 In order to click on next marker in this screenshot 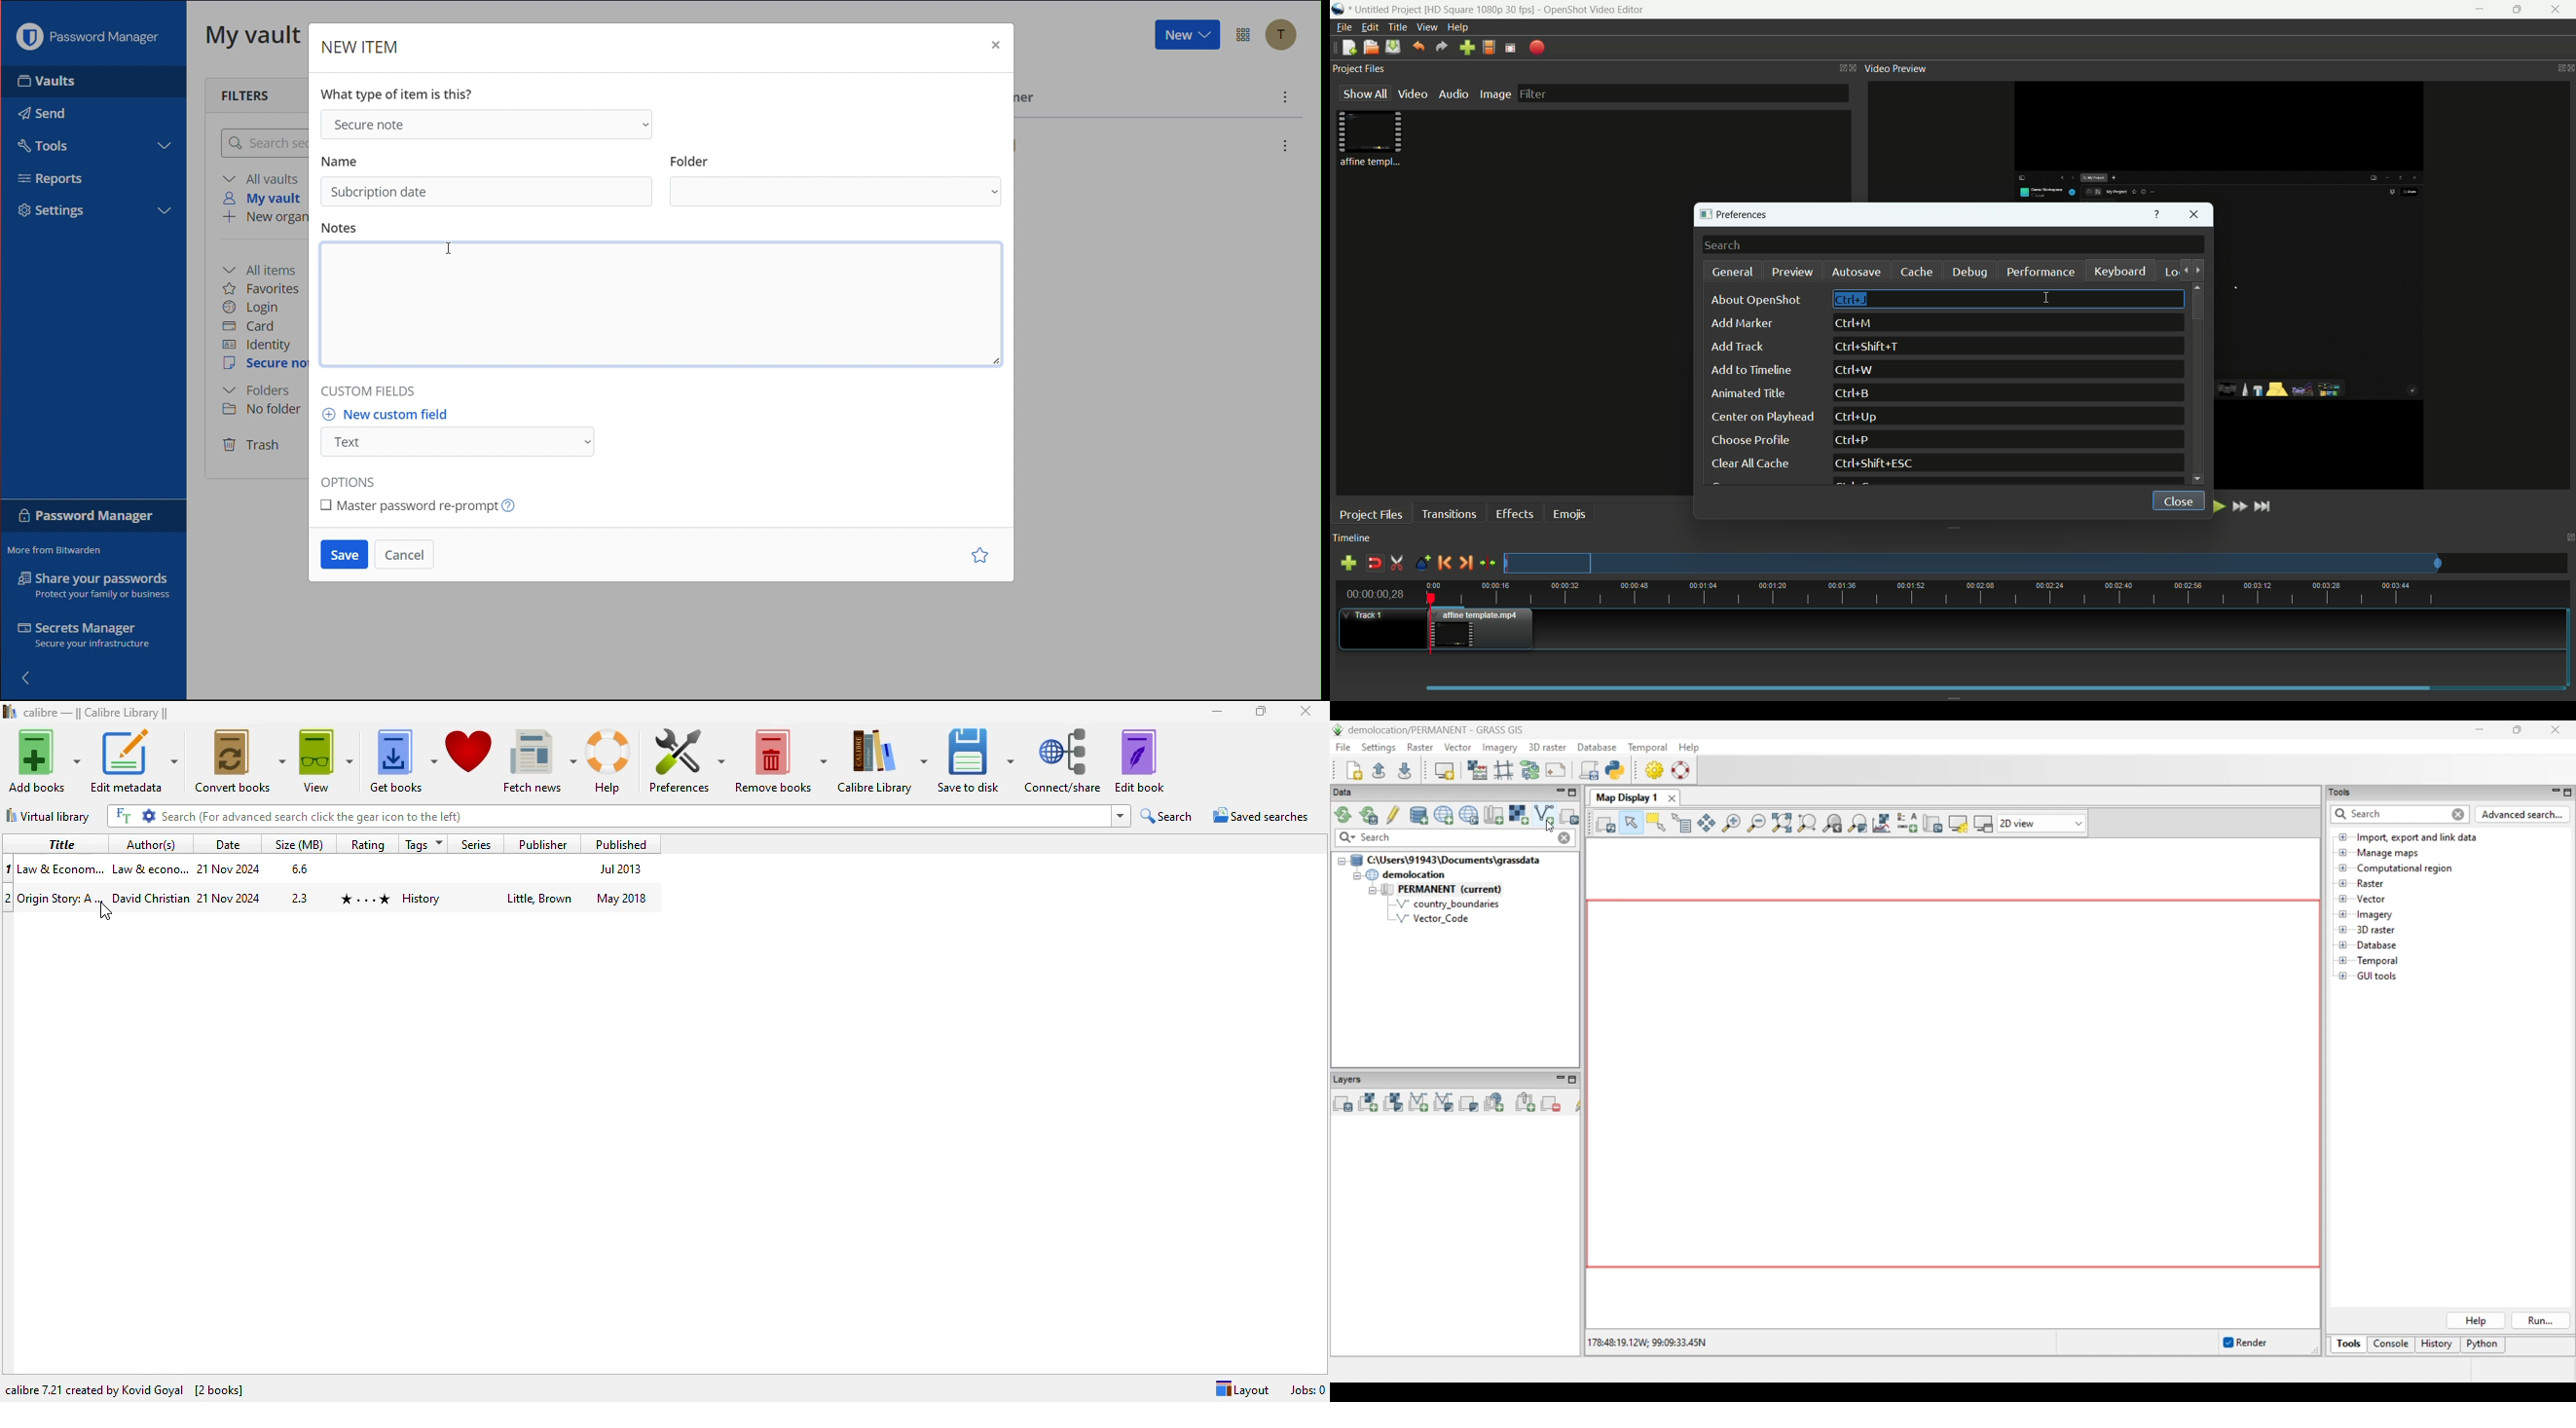, I will do `click(1466, 562)`.